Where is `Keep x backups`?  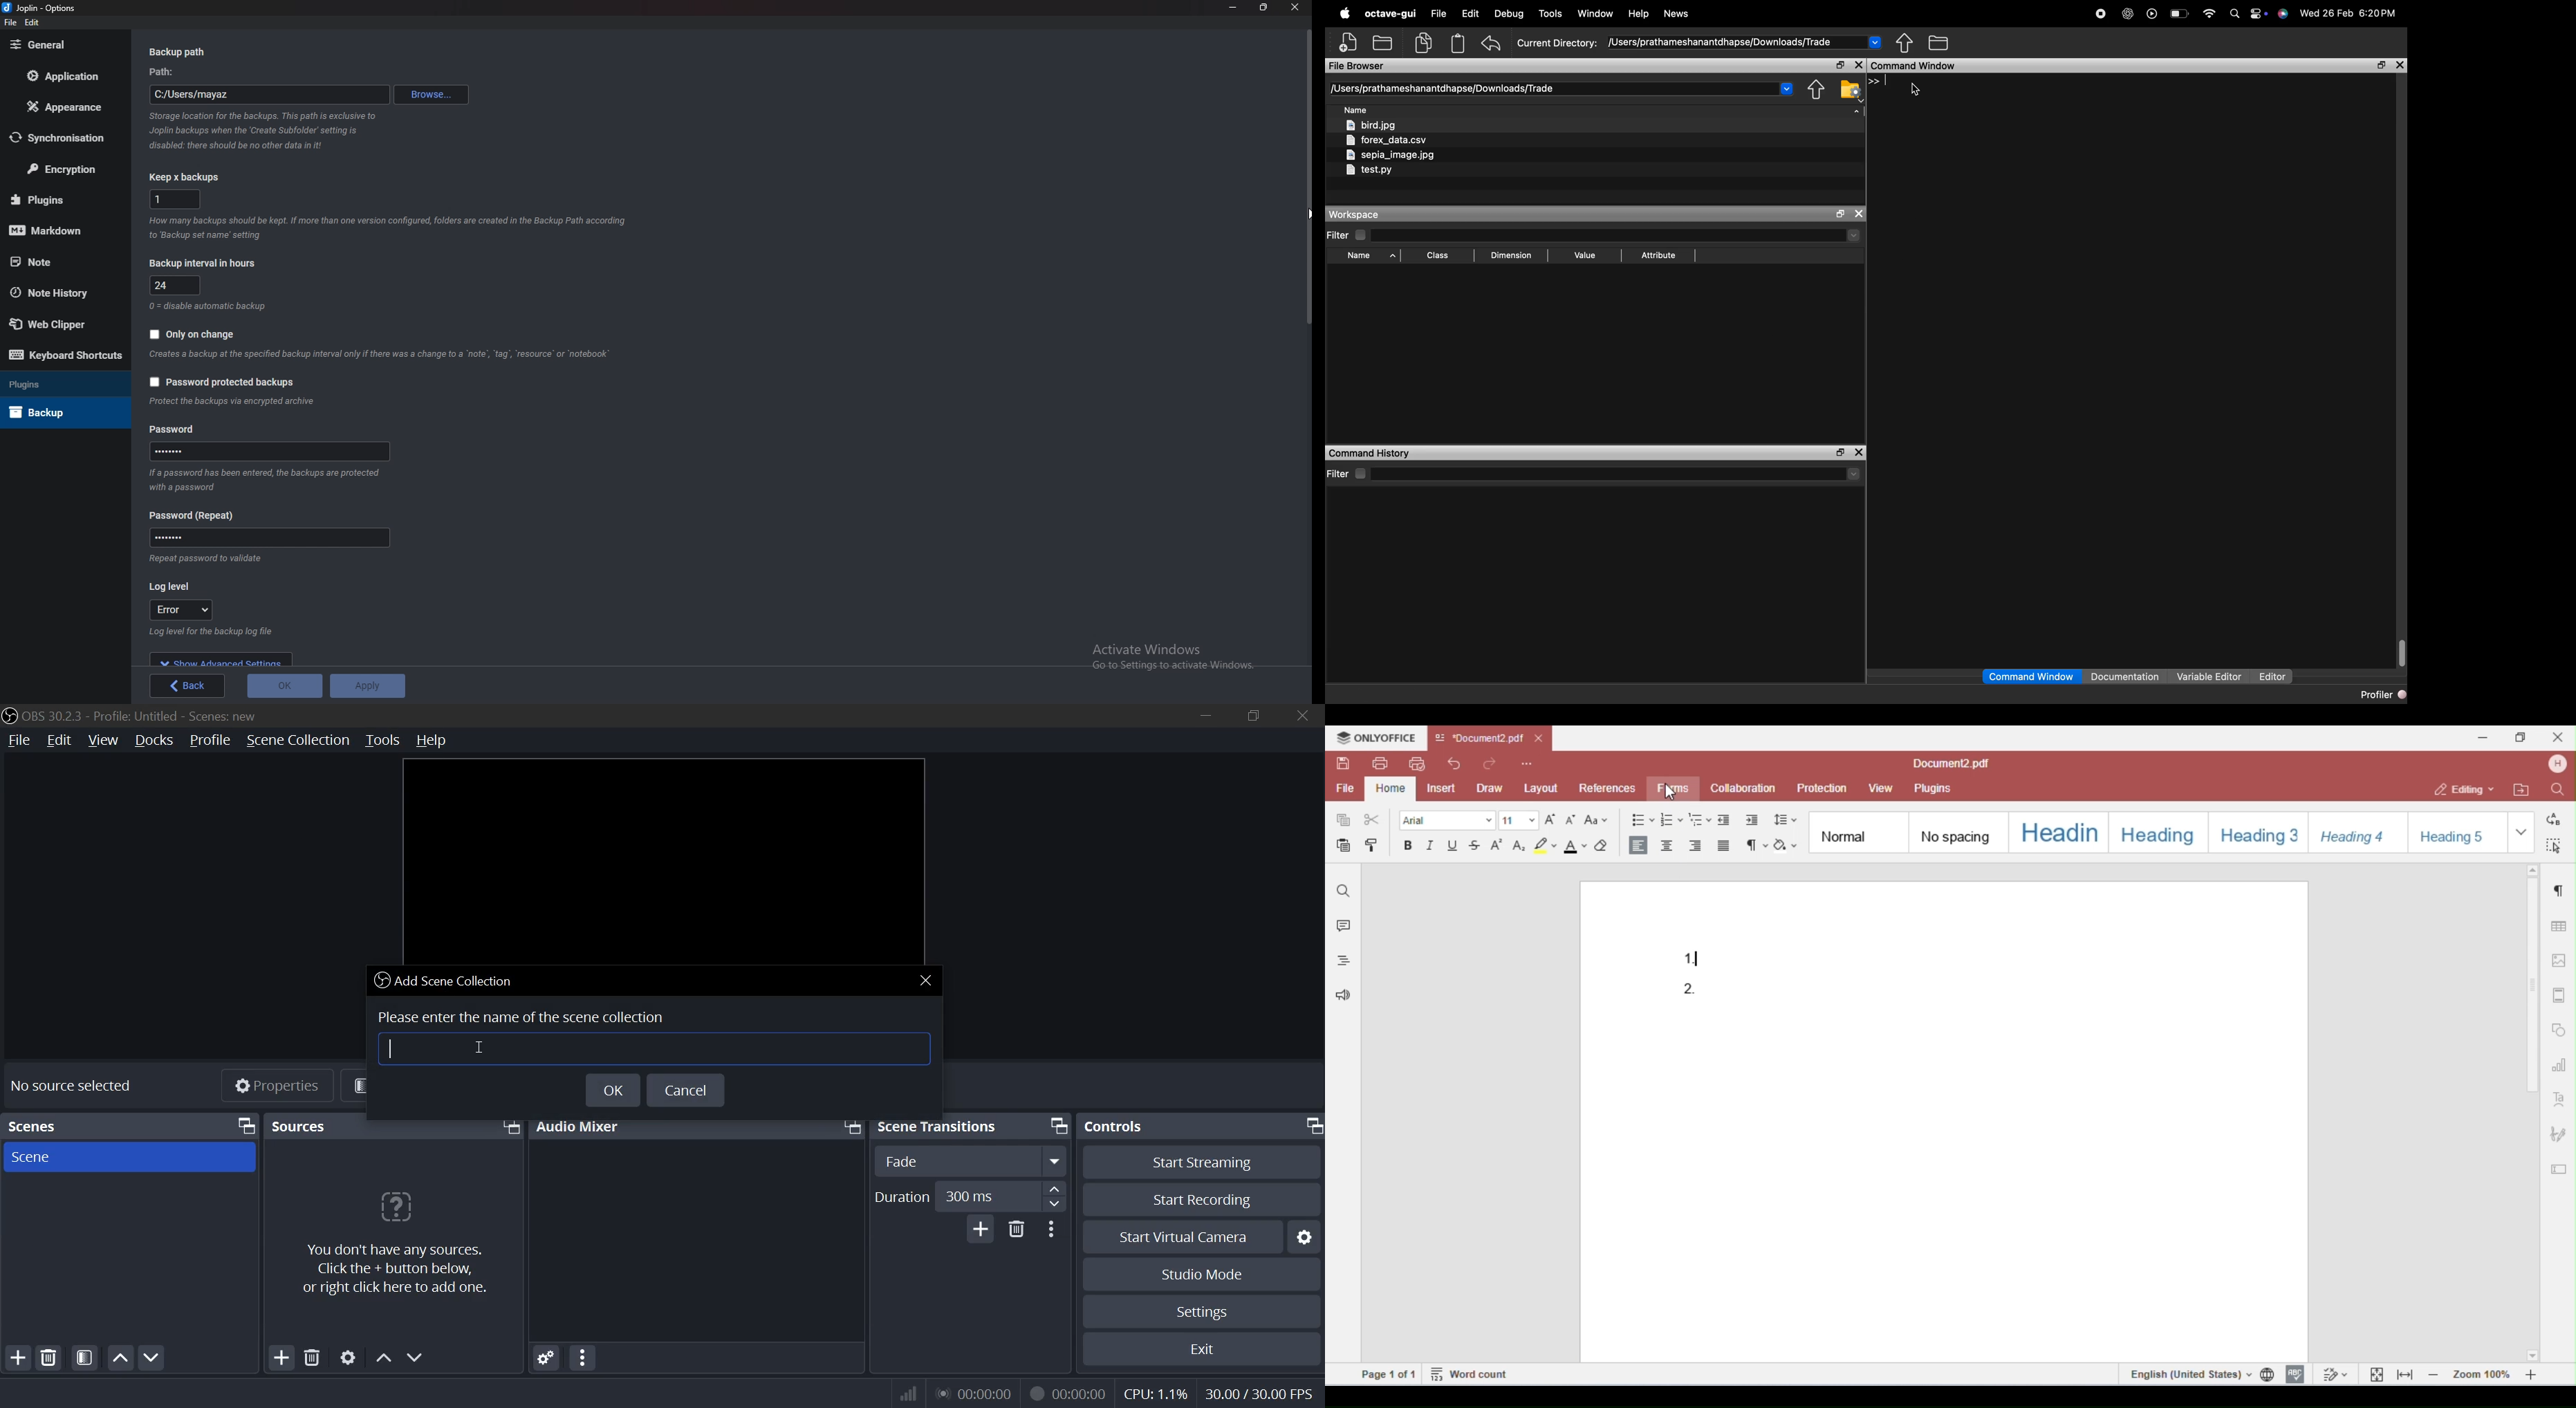
Keep x backups is located at coordinates (189, 177).